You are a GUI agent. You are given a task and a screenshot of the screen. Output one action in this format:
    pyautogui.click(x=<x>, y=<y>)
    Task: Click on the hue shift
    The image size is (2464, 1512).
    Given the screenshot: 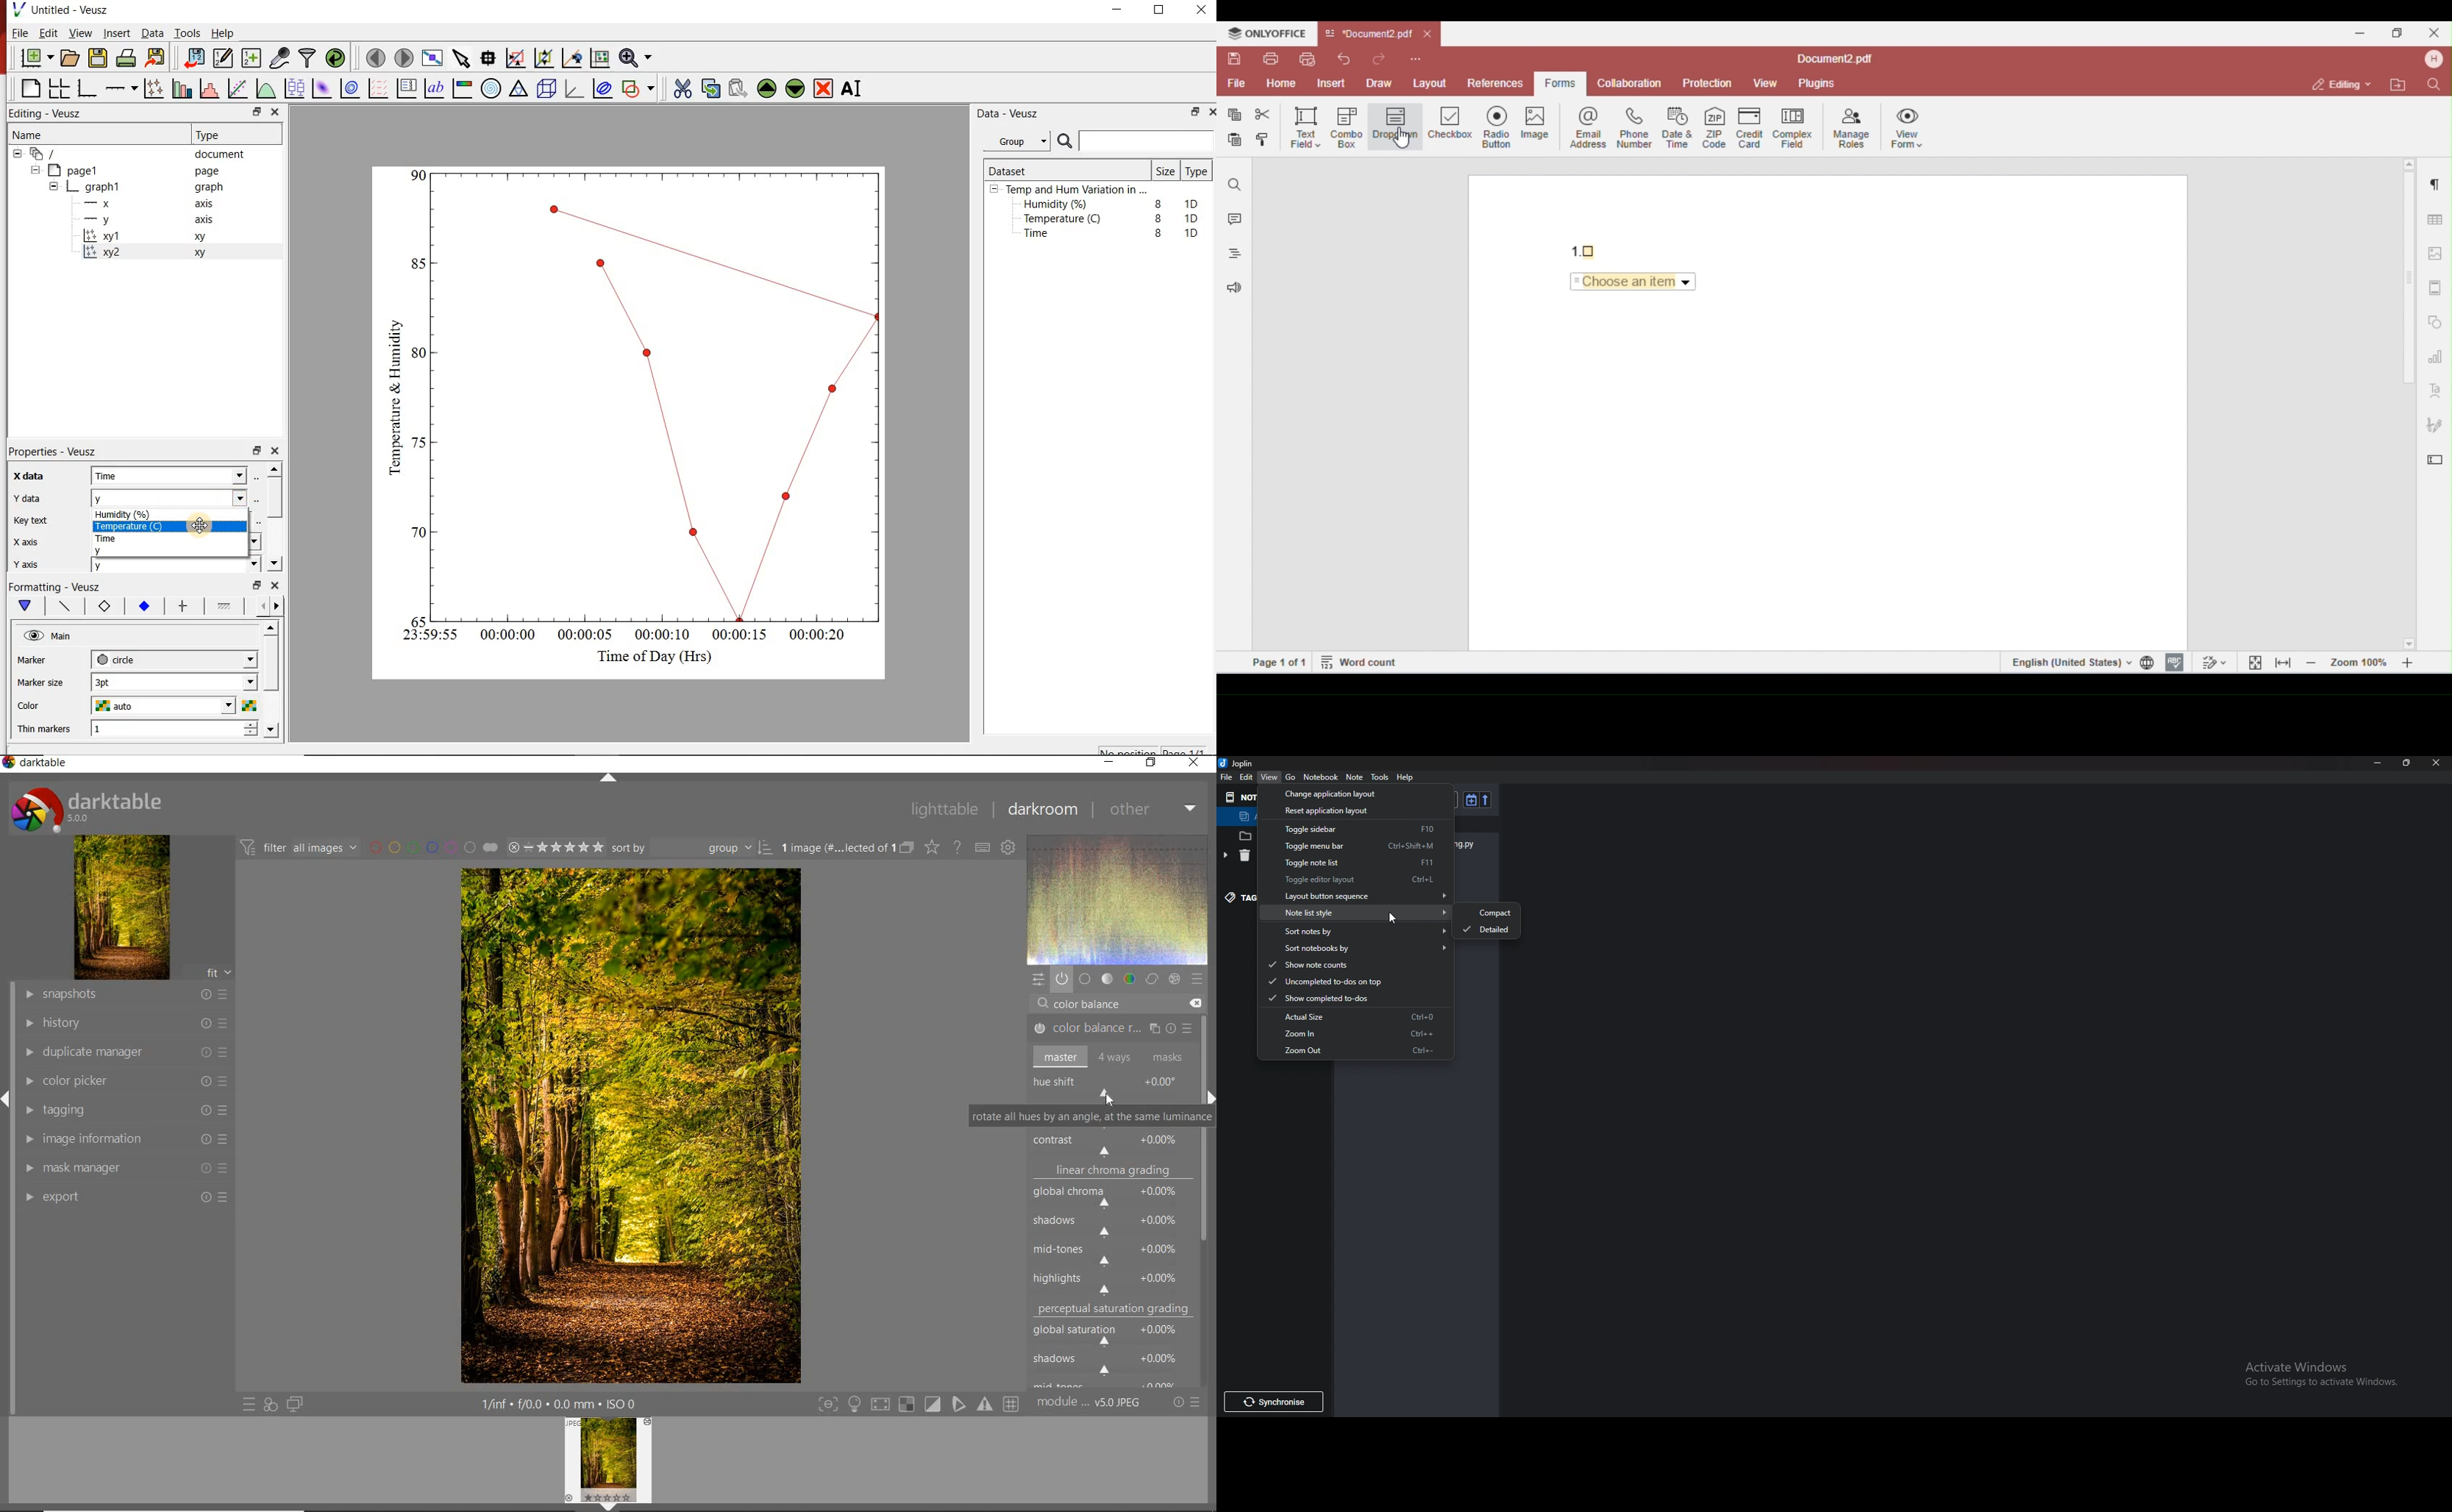 What is the action you would take?
    pyautogui.click(x=1112, y=1087)
    